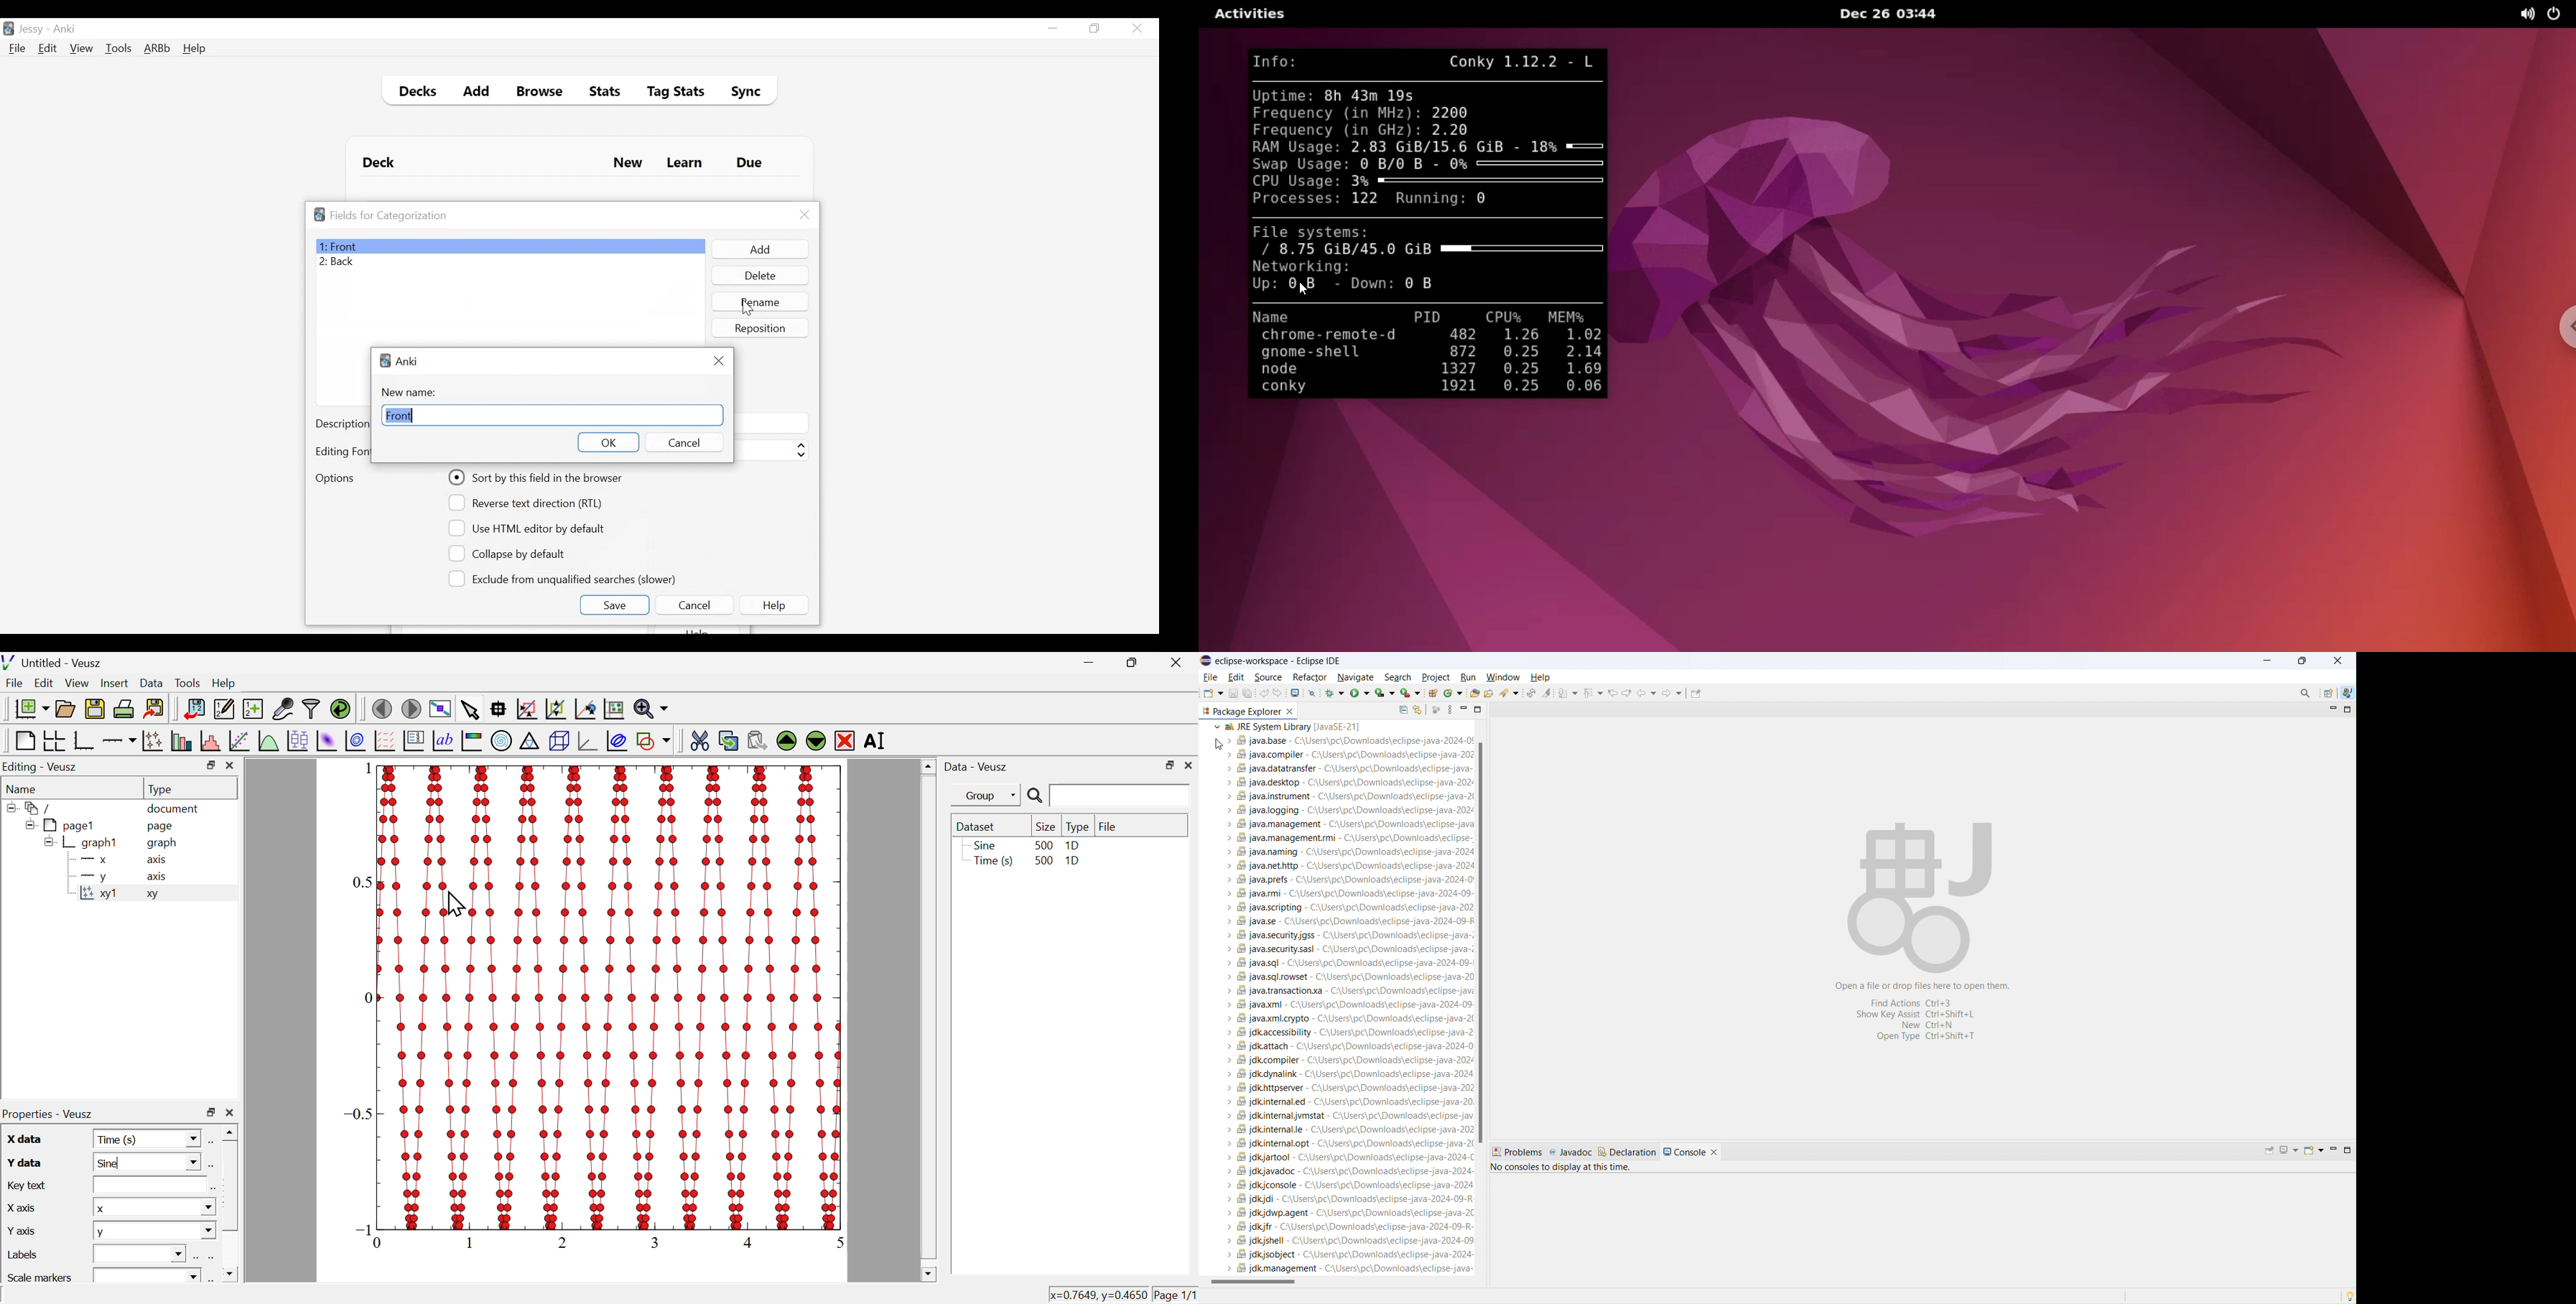  Describe the element at coordinates (153, 1208) in the screenshot. I see `x` at that location.